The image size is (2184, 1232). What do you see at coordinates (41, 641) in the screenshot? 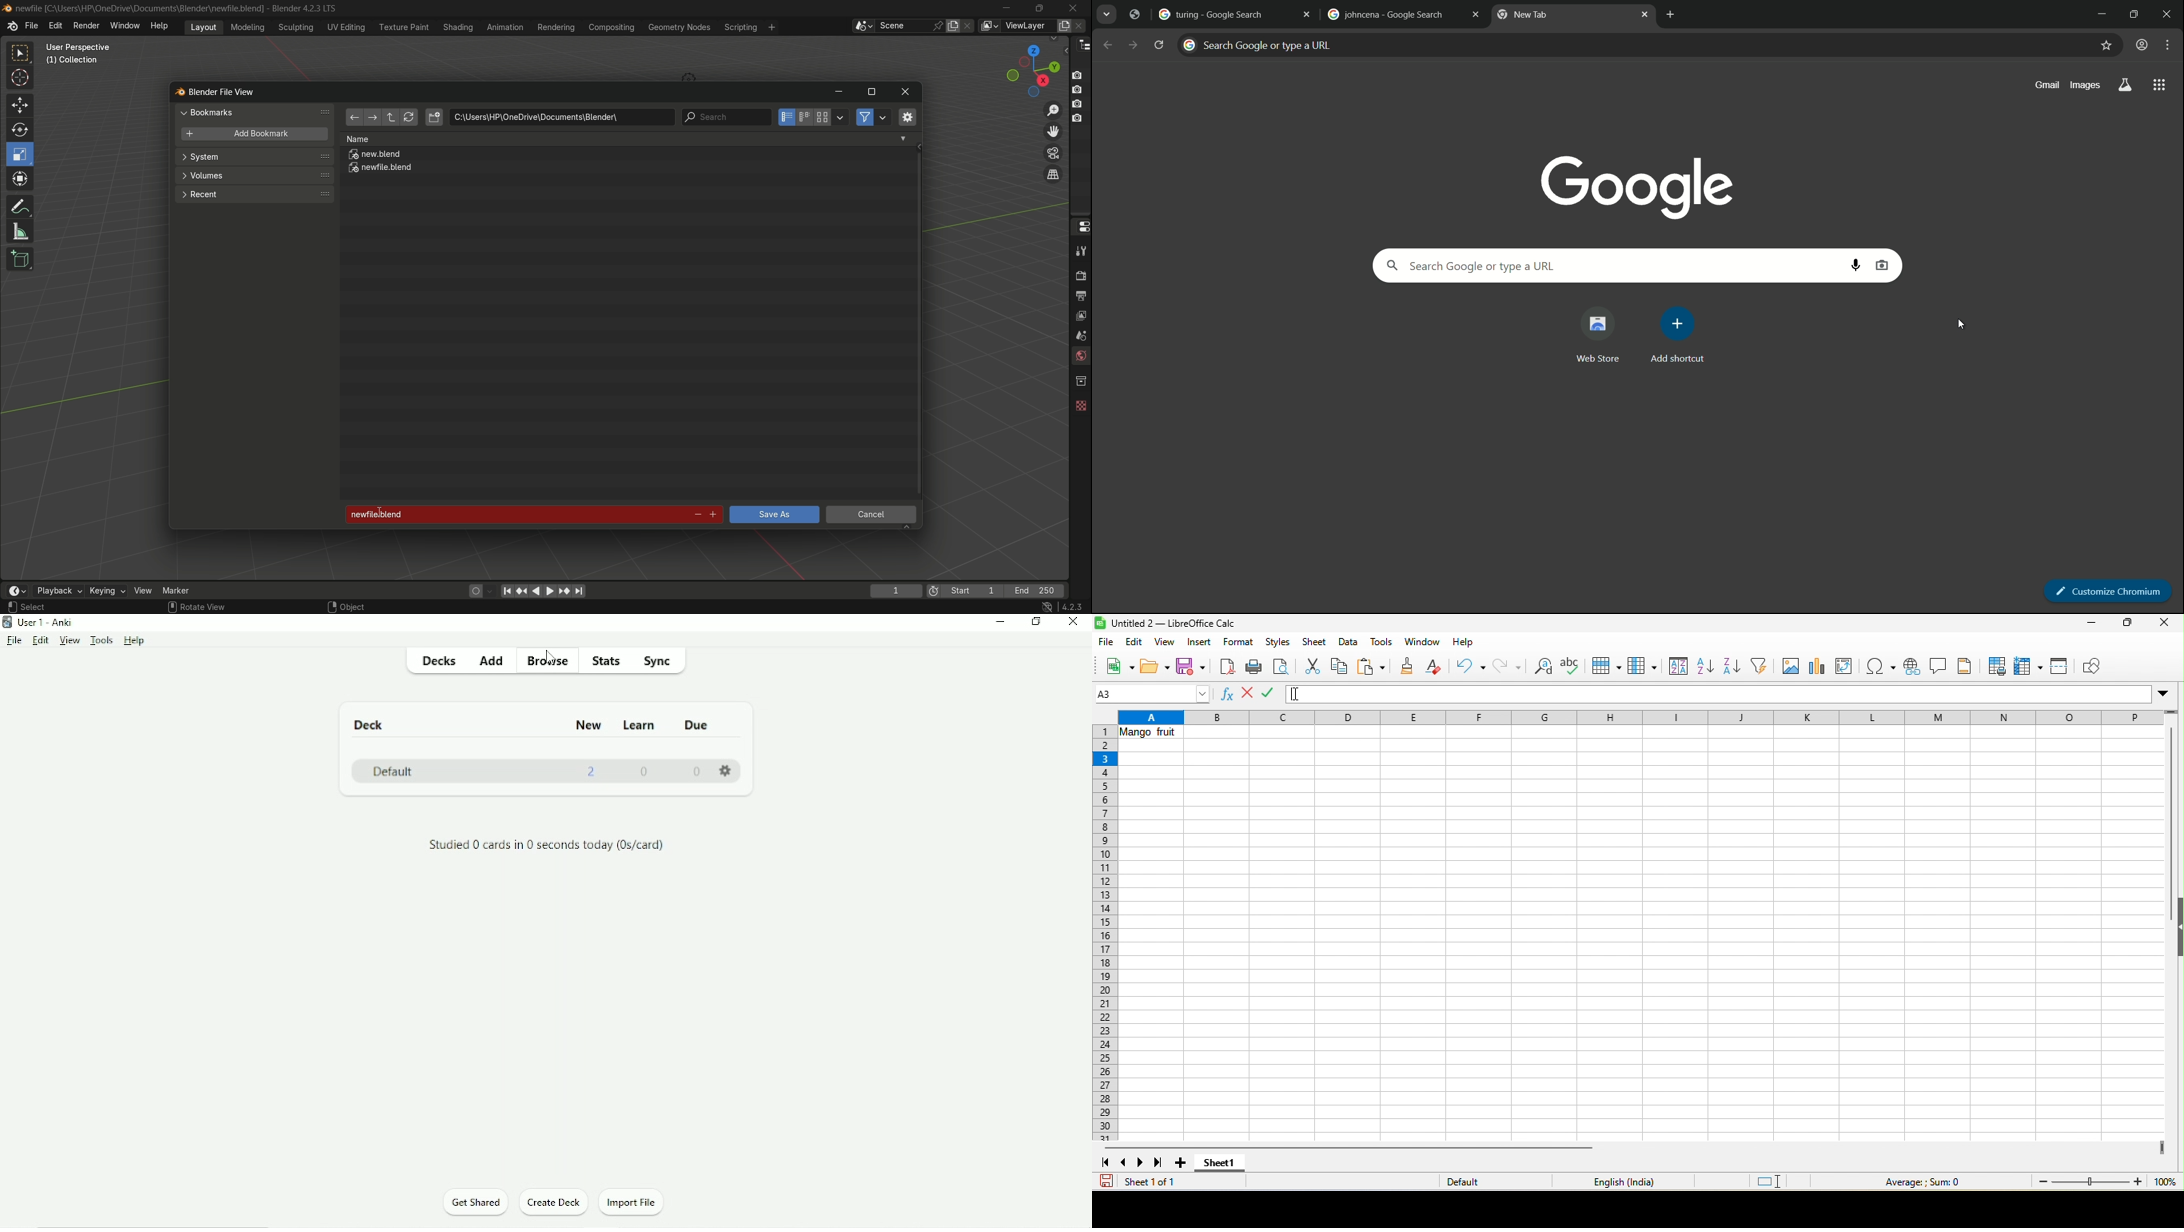
I see `Edit` at bounding box center [41, 641].